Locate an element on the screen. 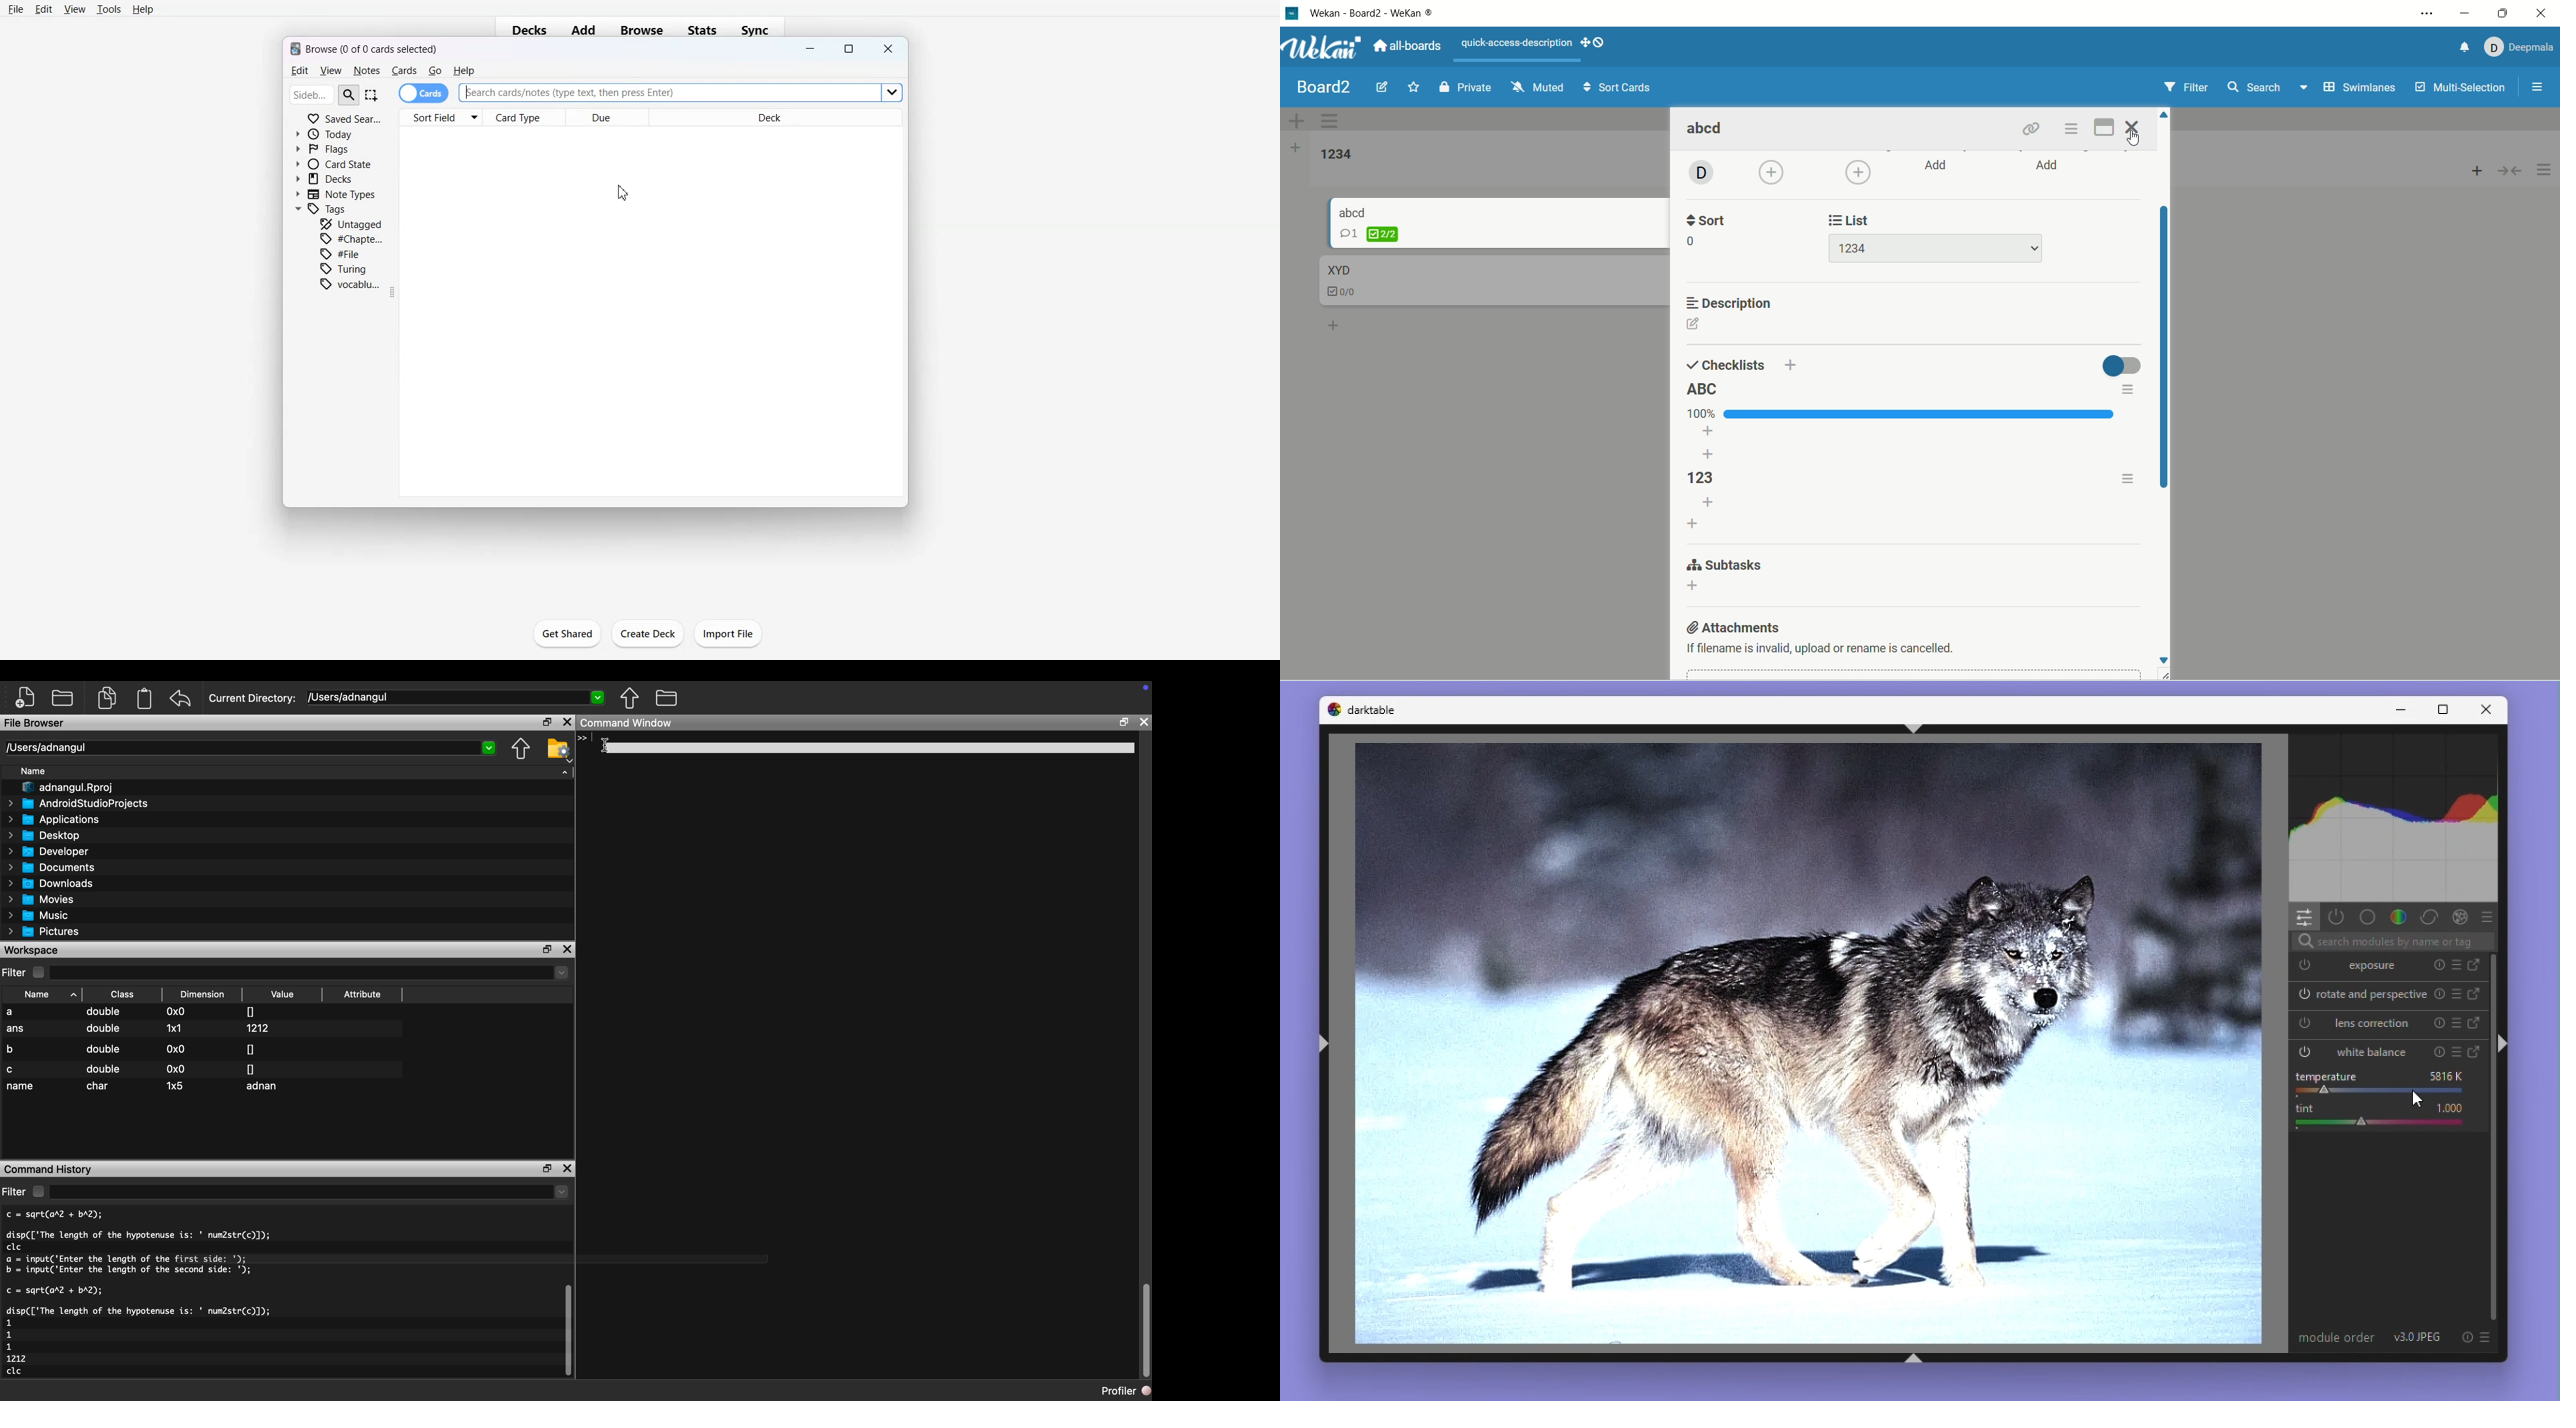 This screenshot has width=2576, height=1428. Vocabulary is located at coordinates (350, 284).